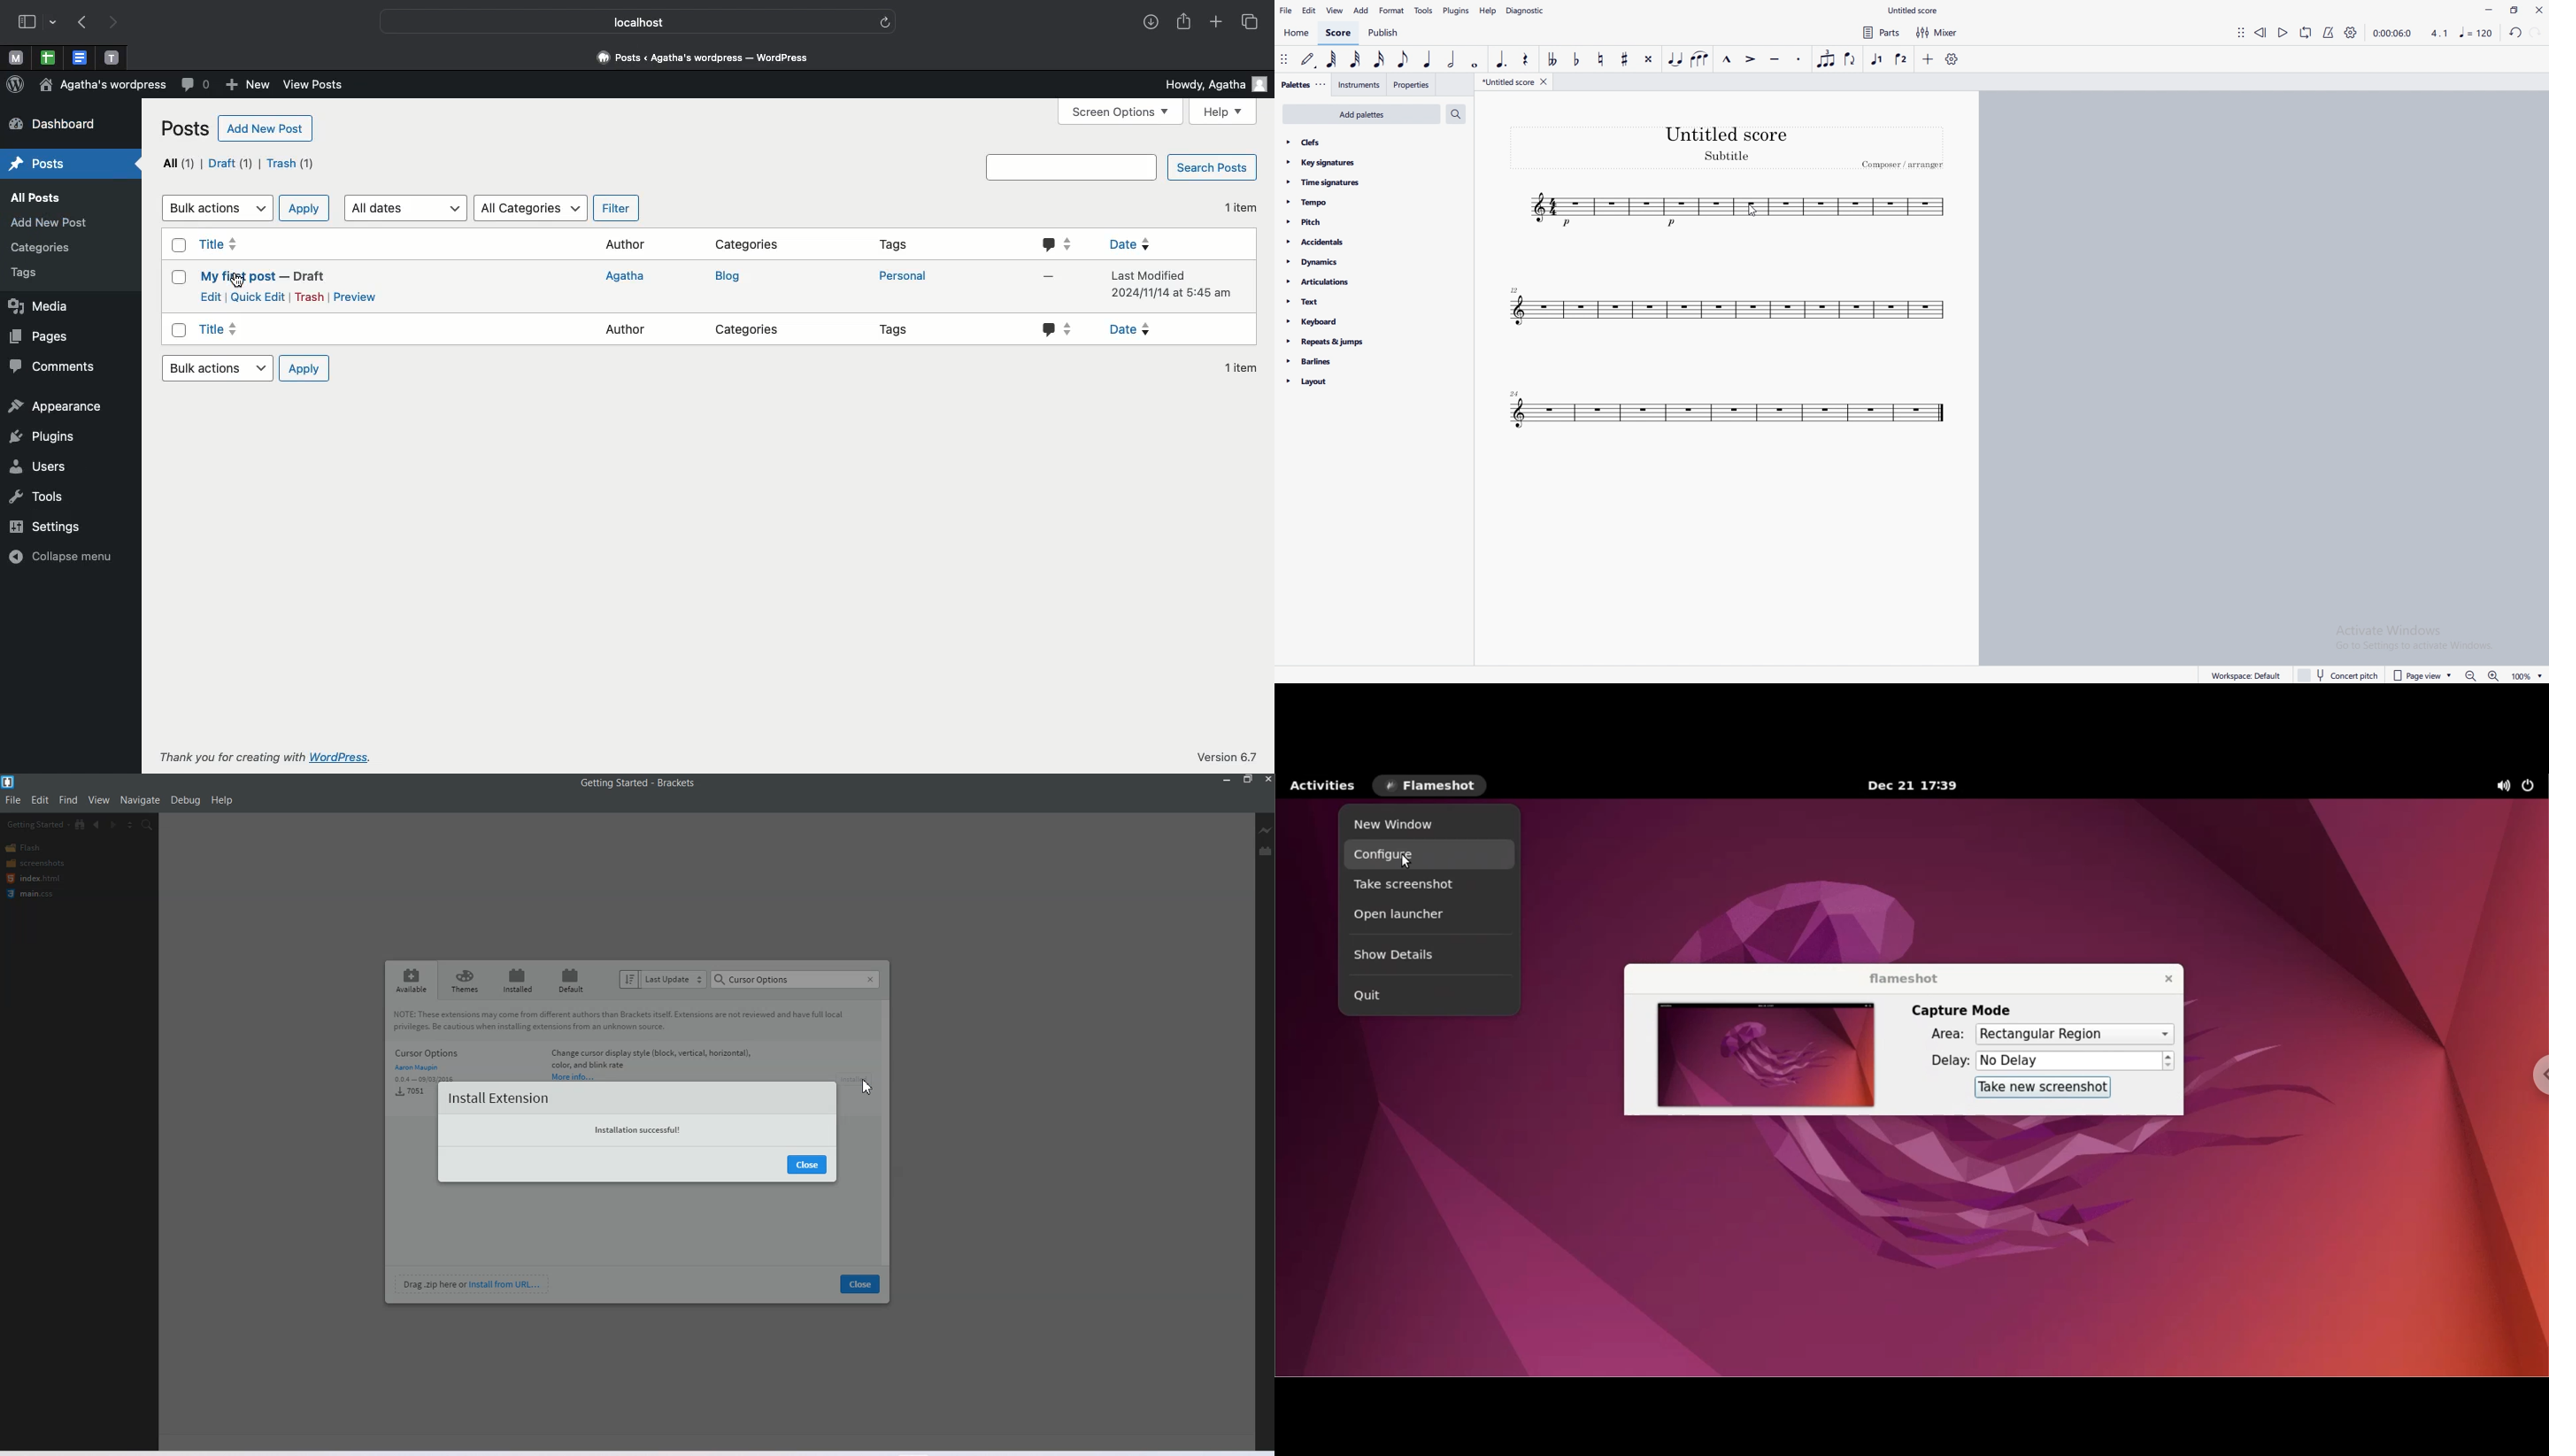 This screenshot has width=2576, height=1456. I want to click on Pinned tabs, so click(17, 58).